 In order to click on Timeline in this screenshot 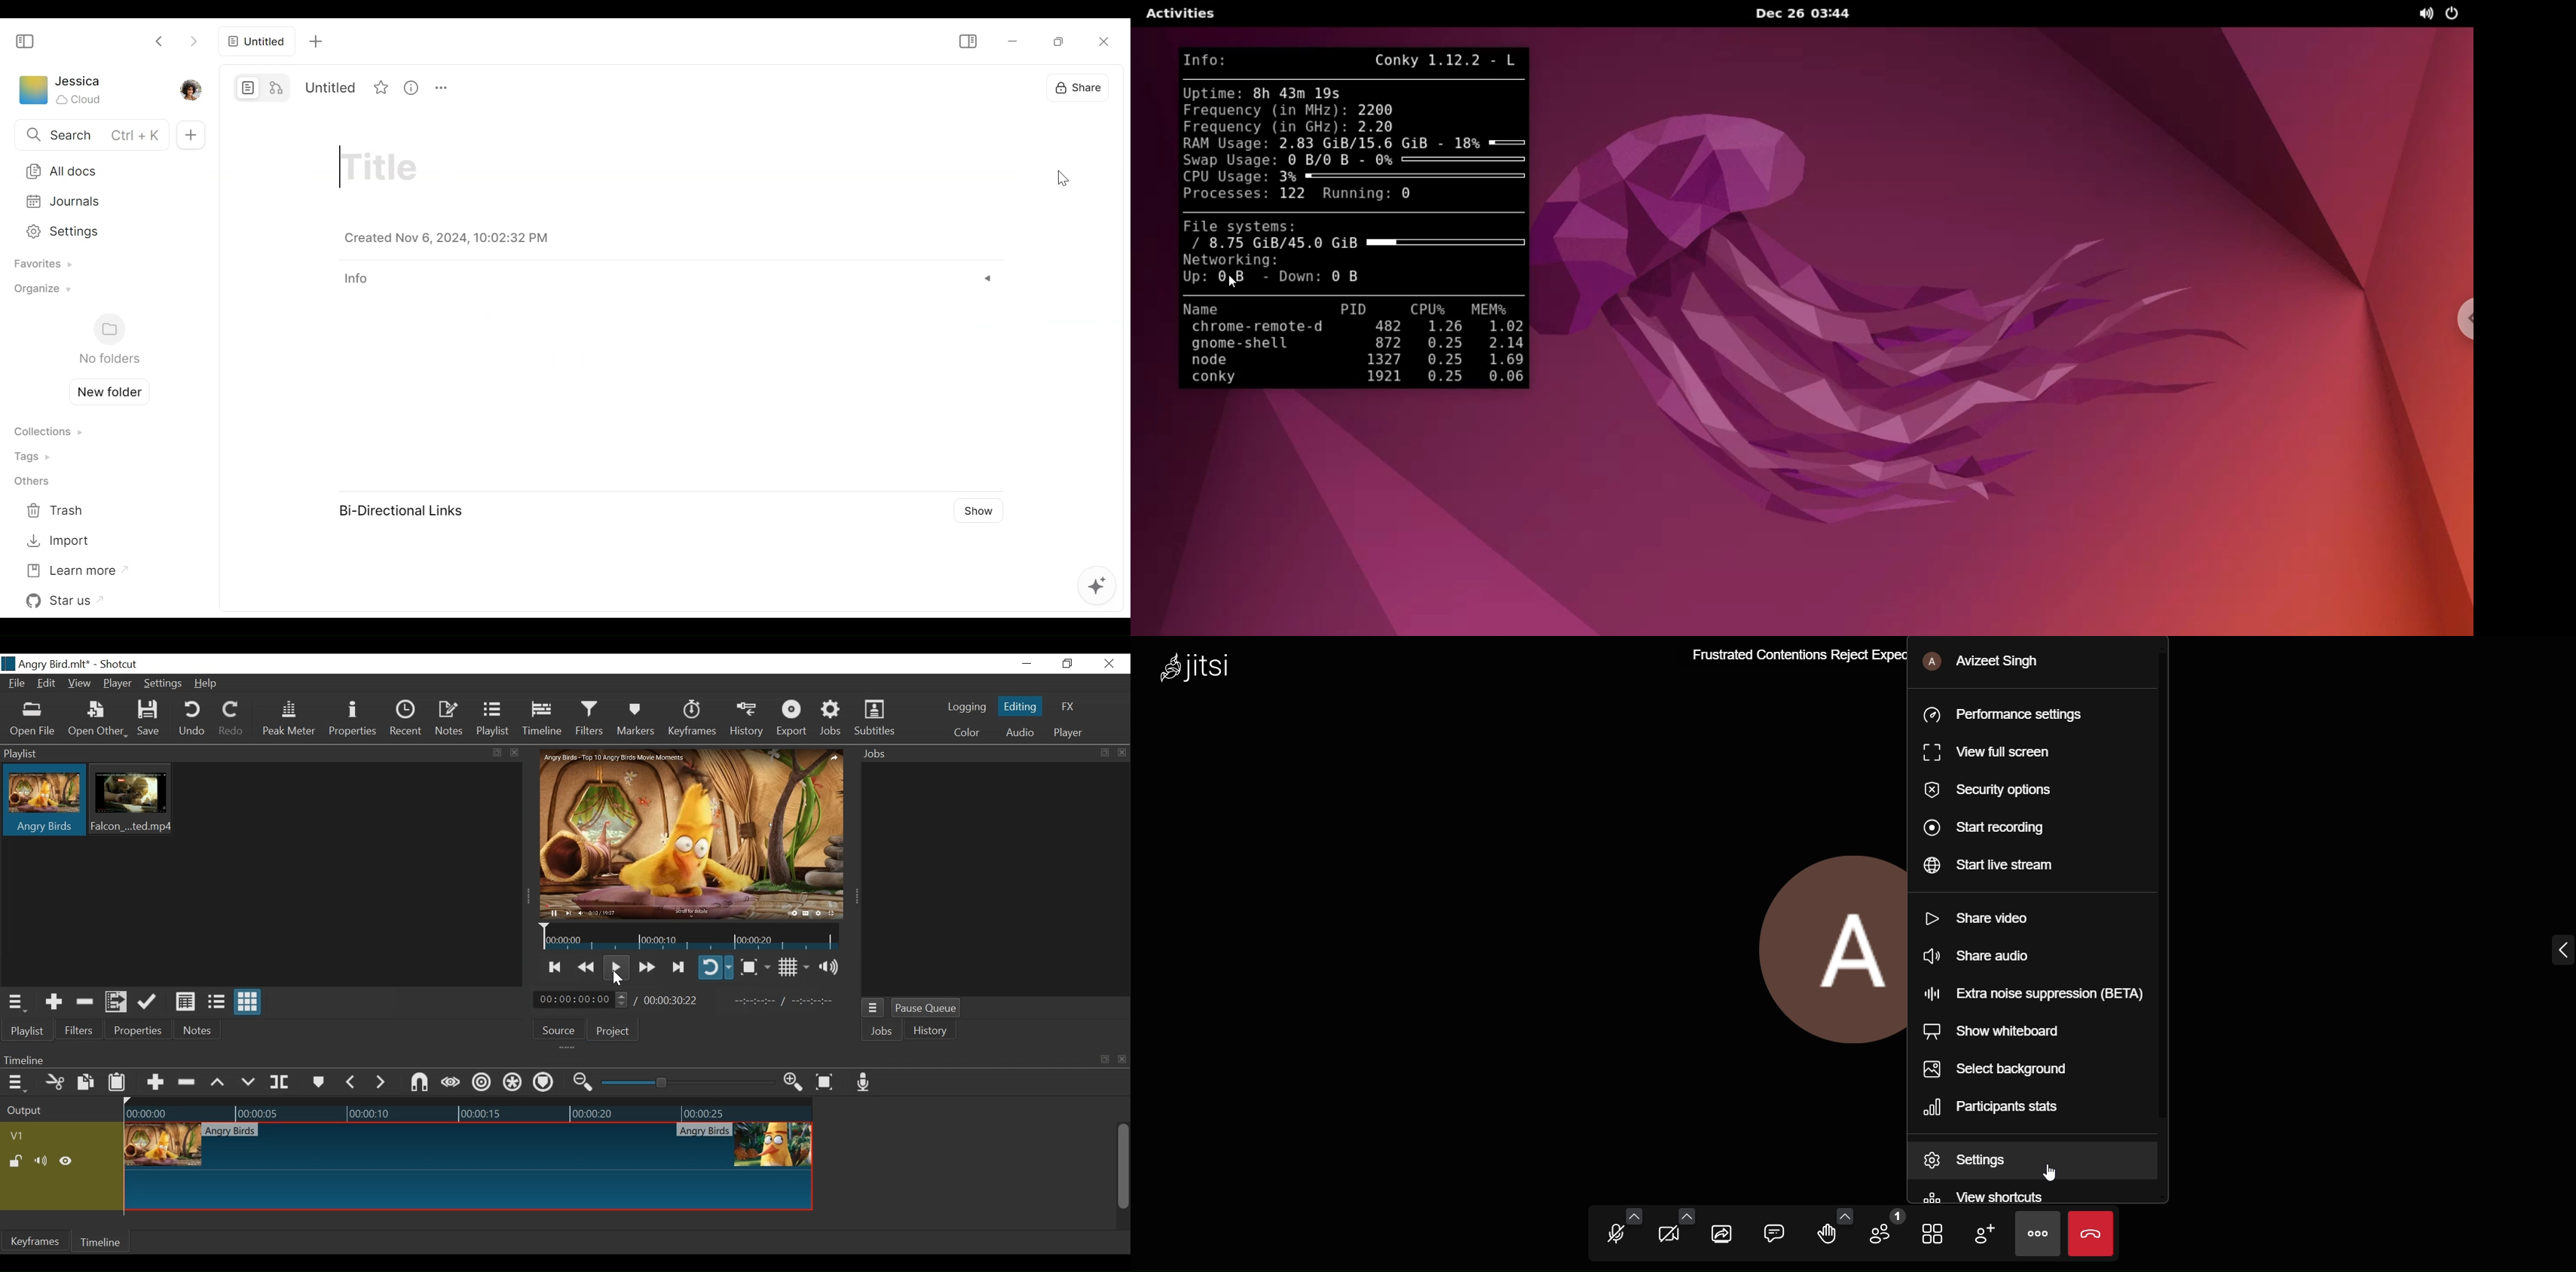, I will do `click(469, 1108)`.